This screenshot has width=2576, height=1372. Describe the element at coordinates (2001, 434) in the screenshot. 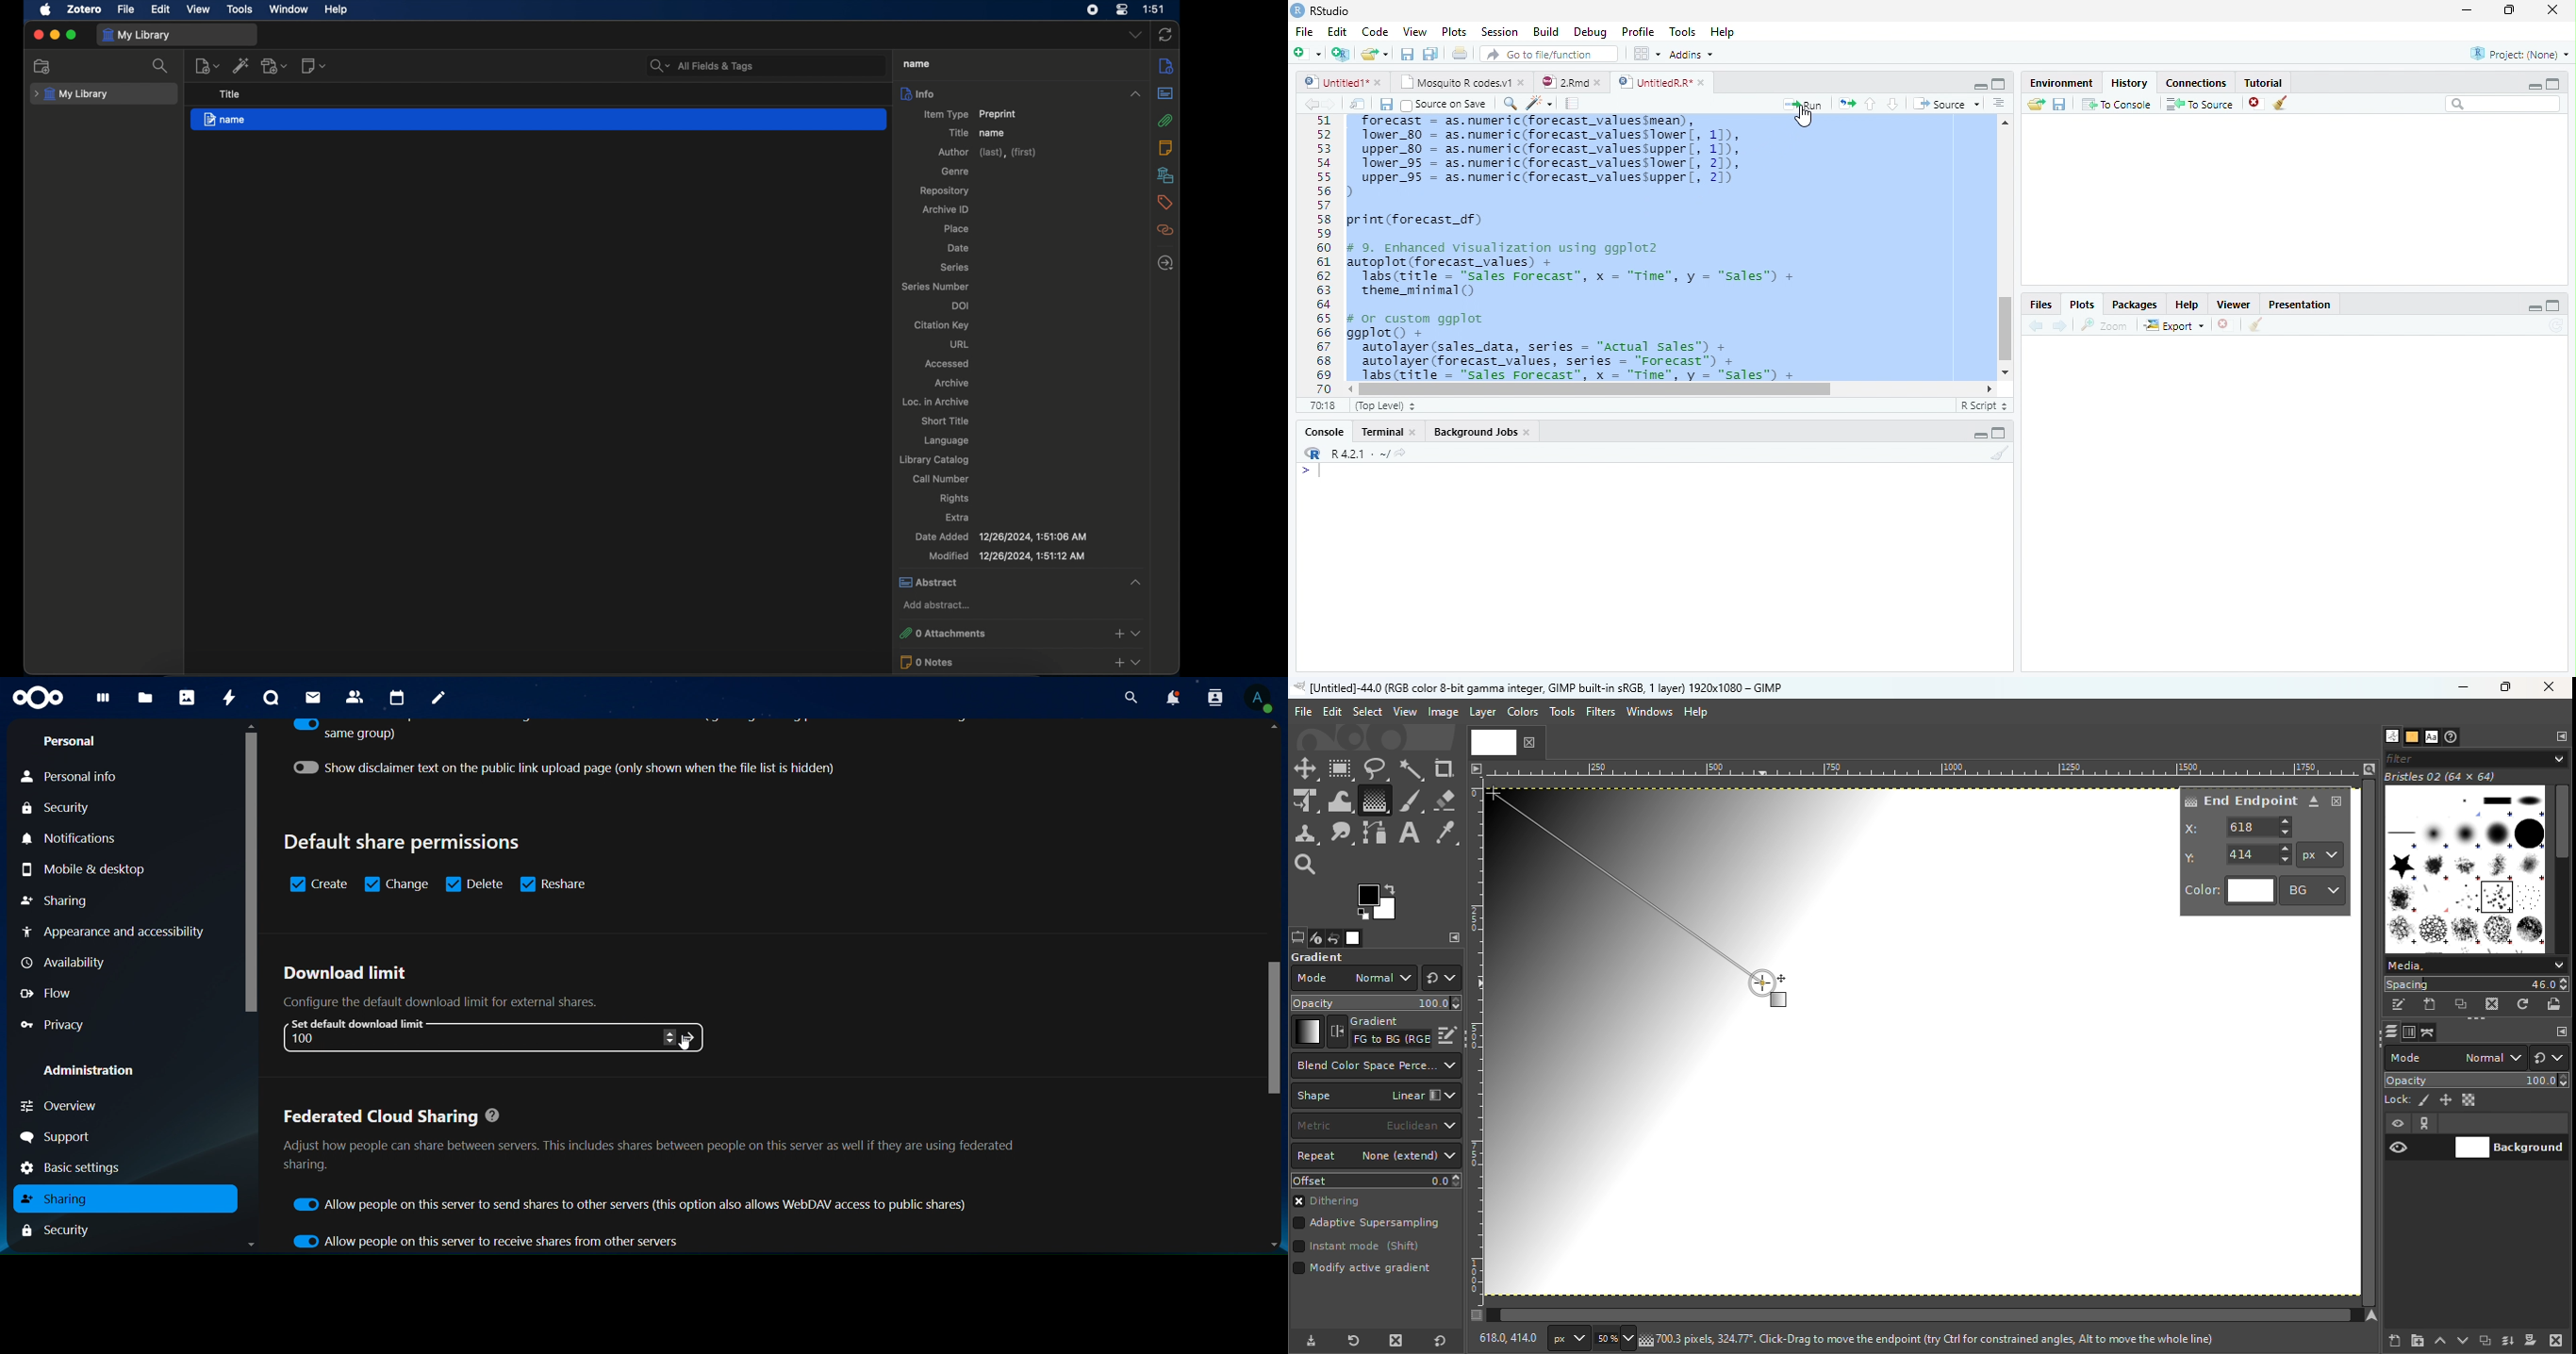

I see `Maximize` at that location.